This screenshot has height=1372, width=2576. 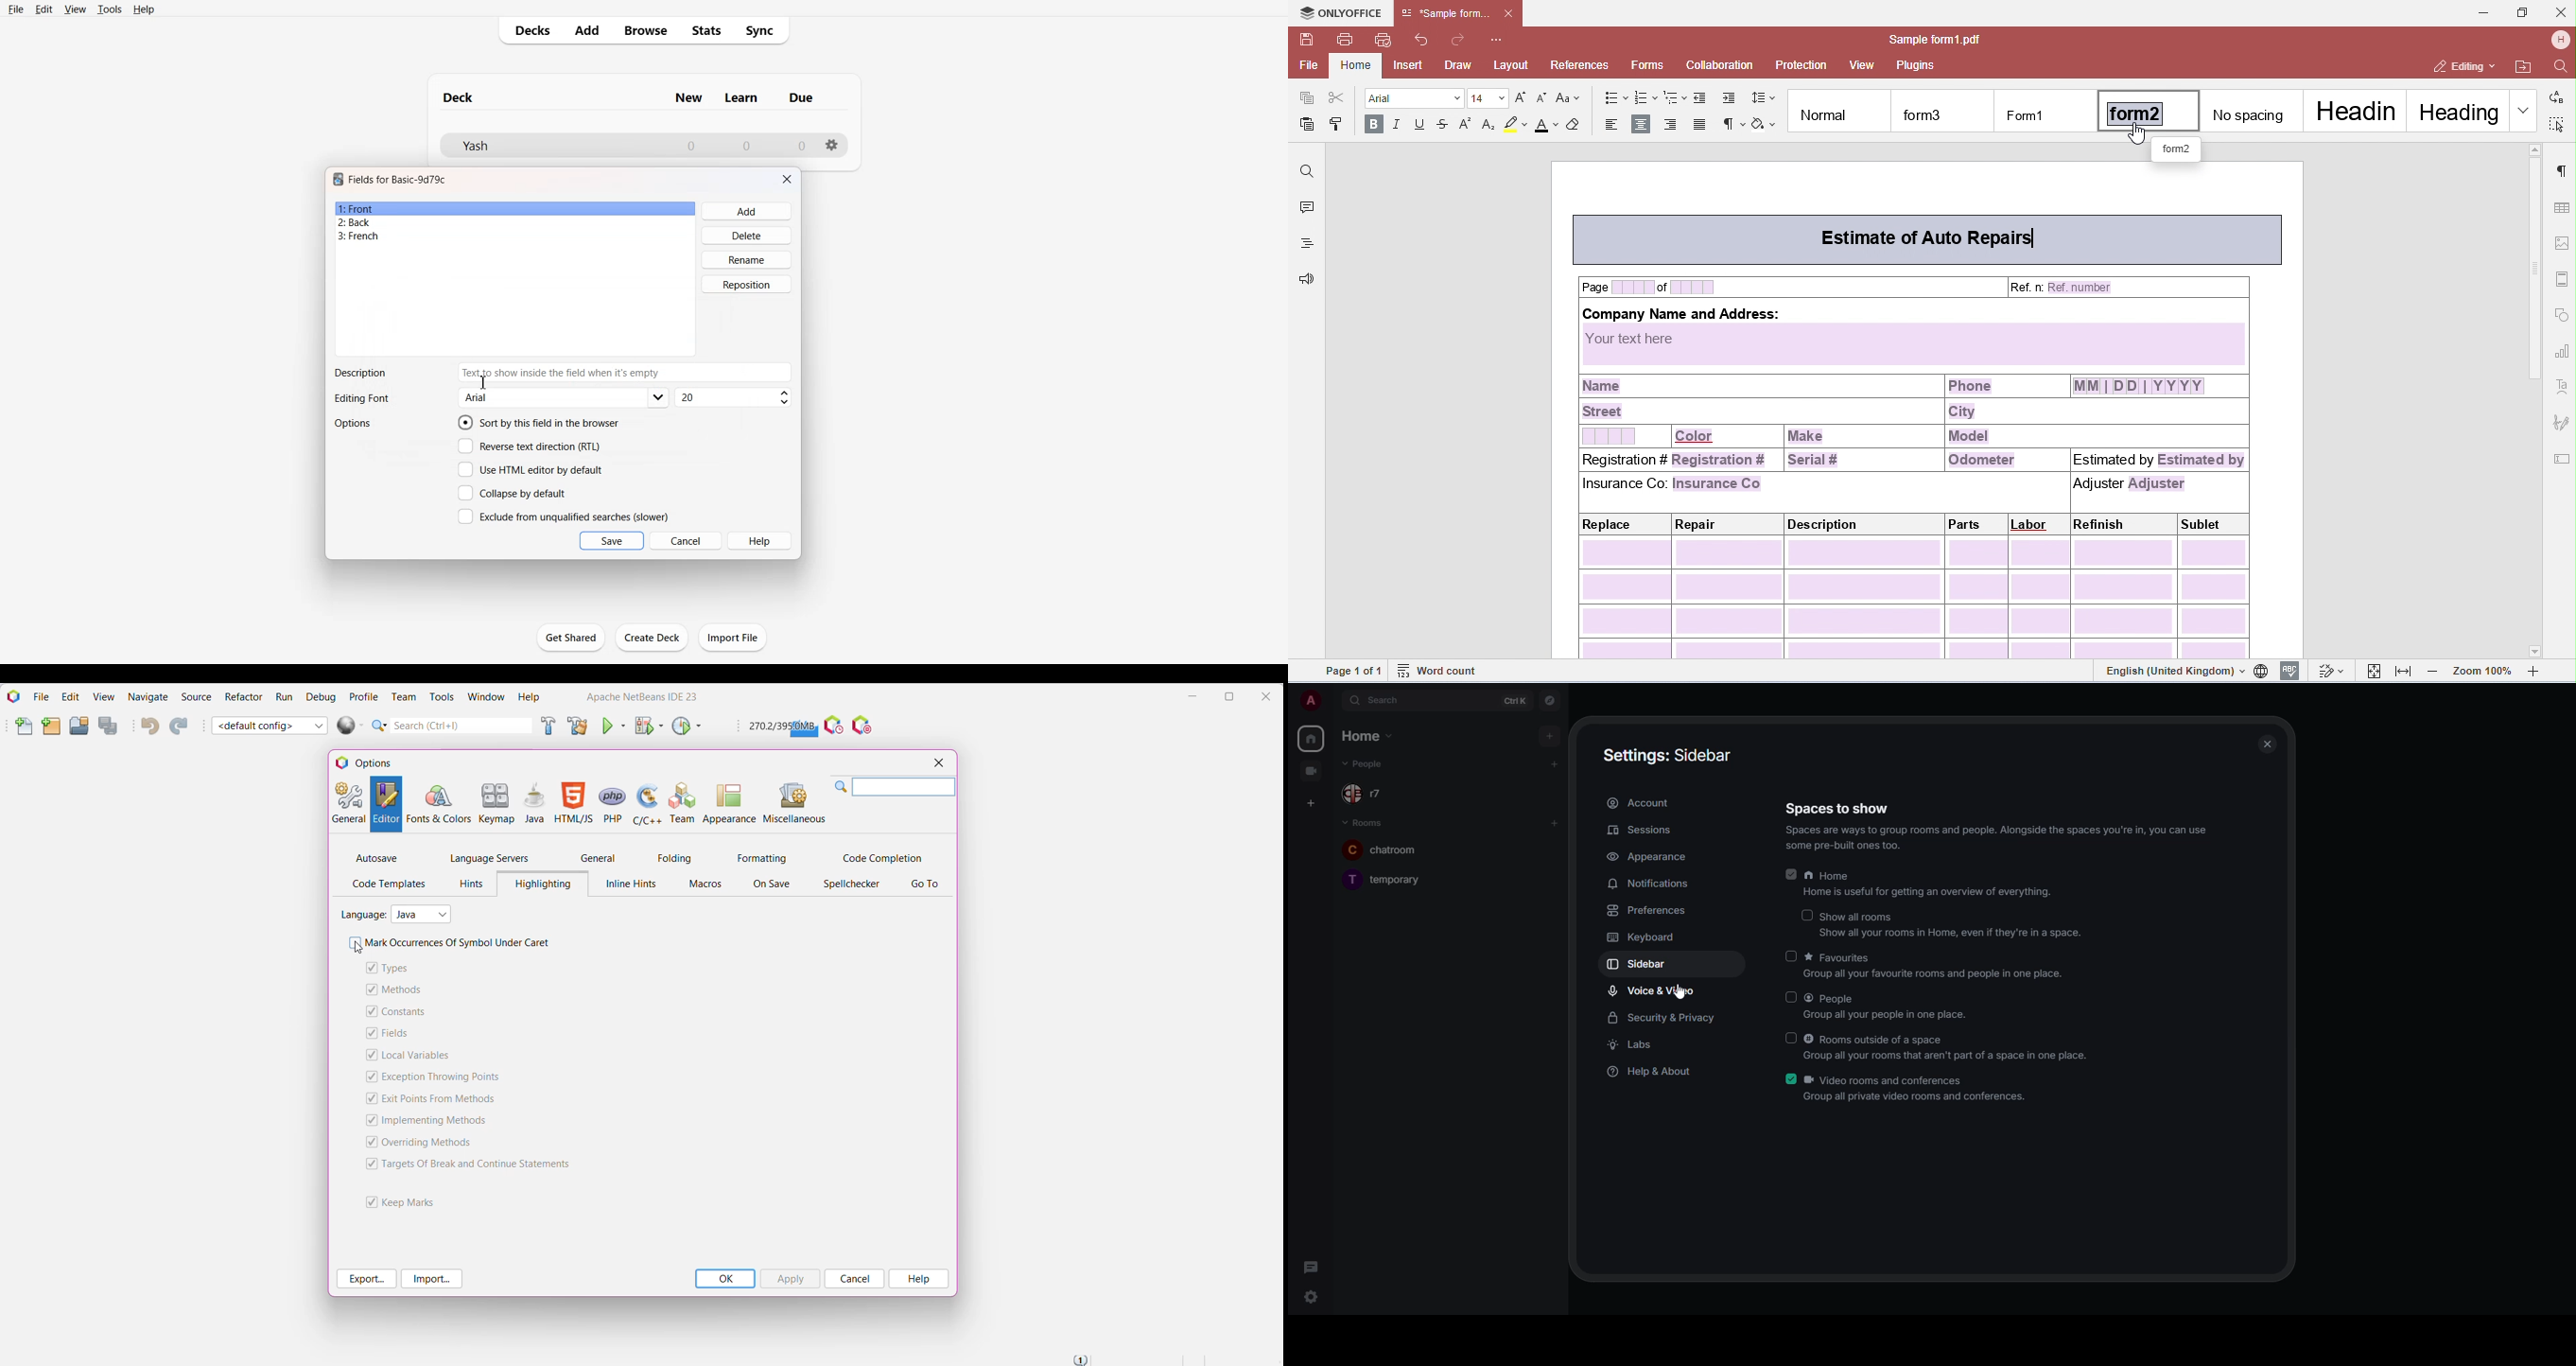 What do you see at coordinates (1792, 1078) in the screenshot?
I see `enabled` at bounding box center [1792, 1078].